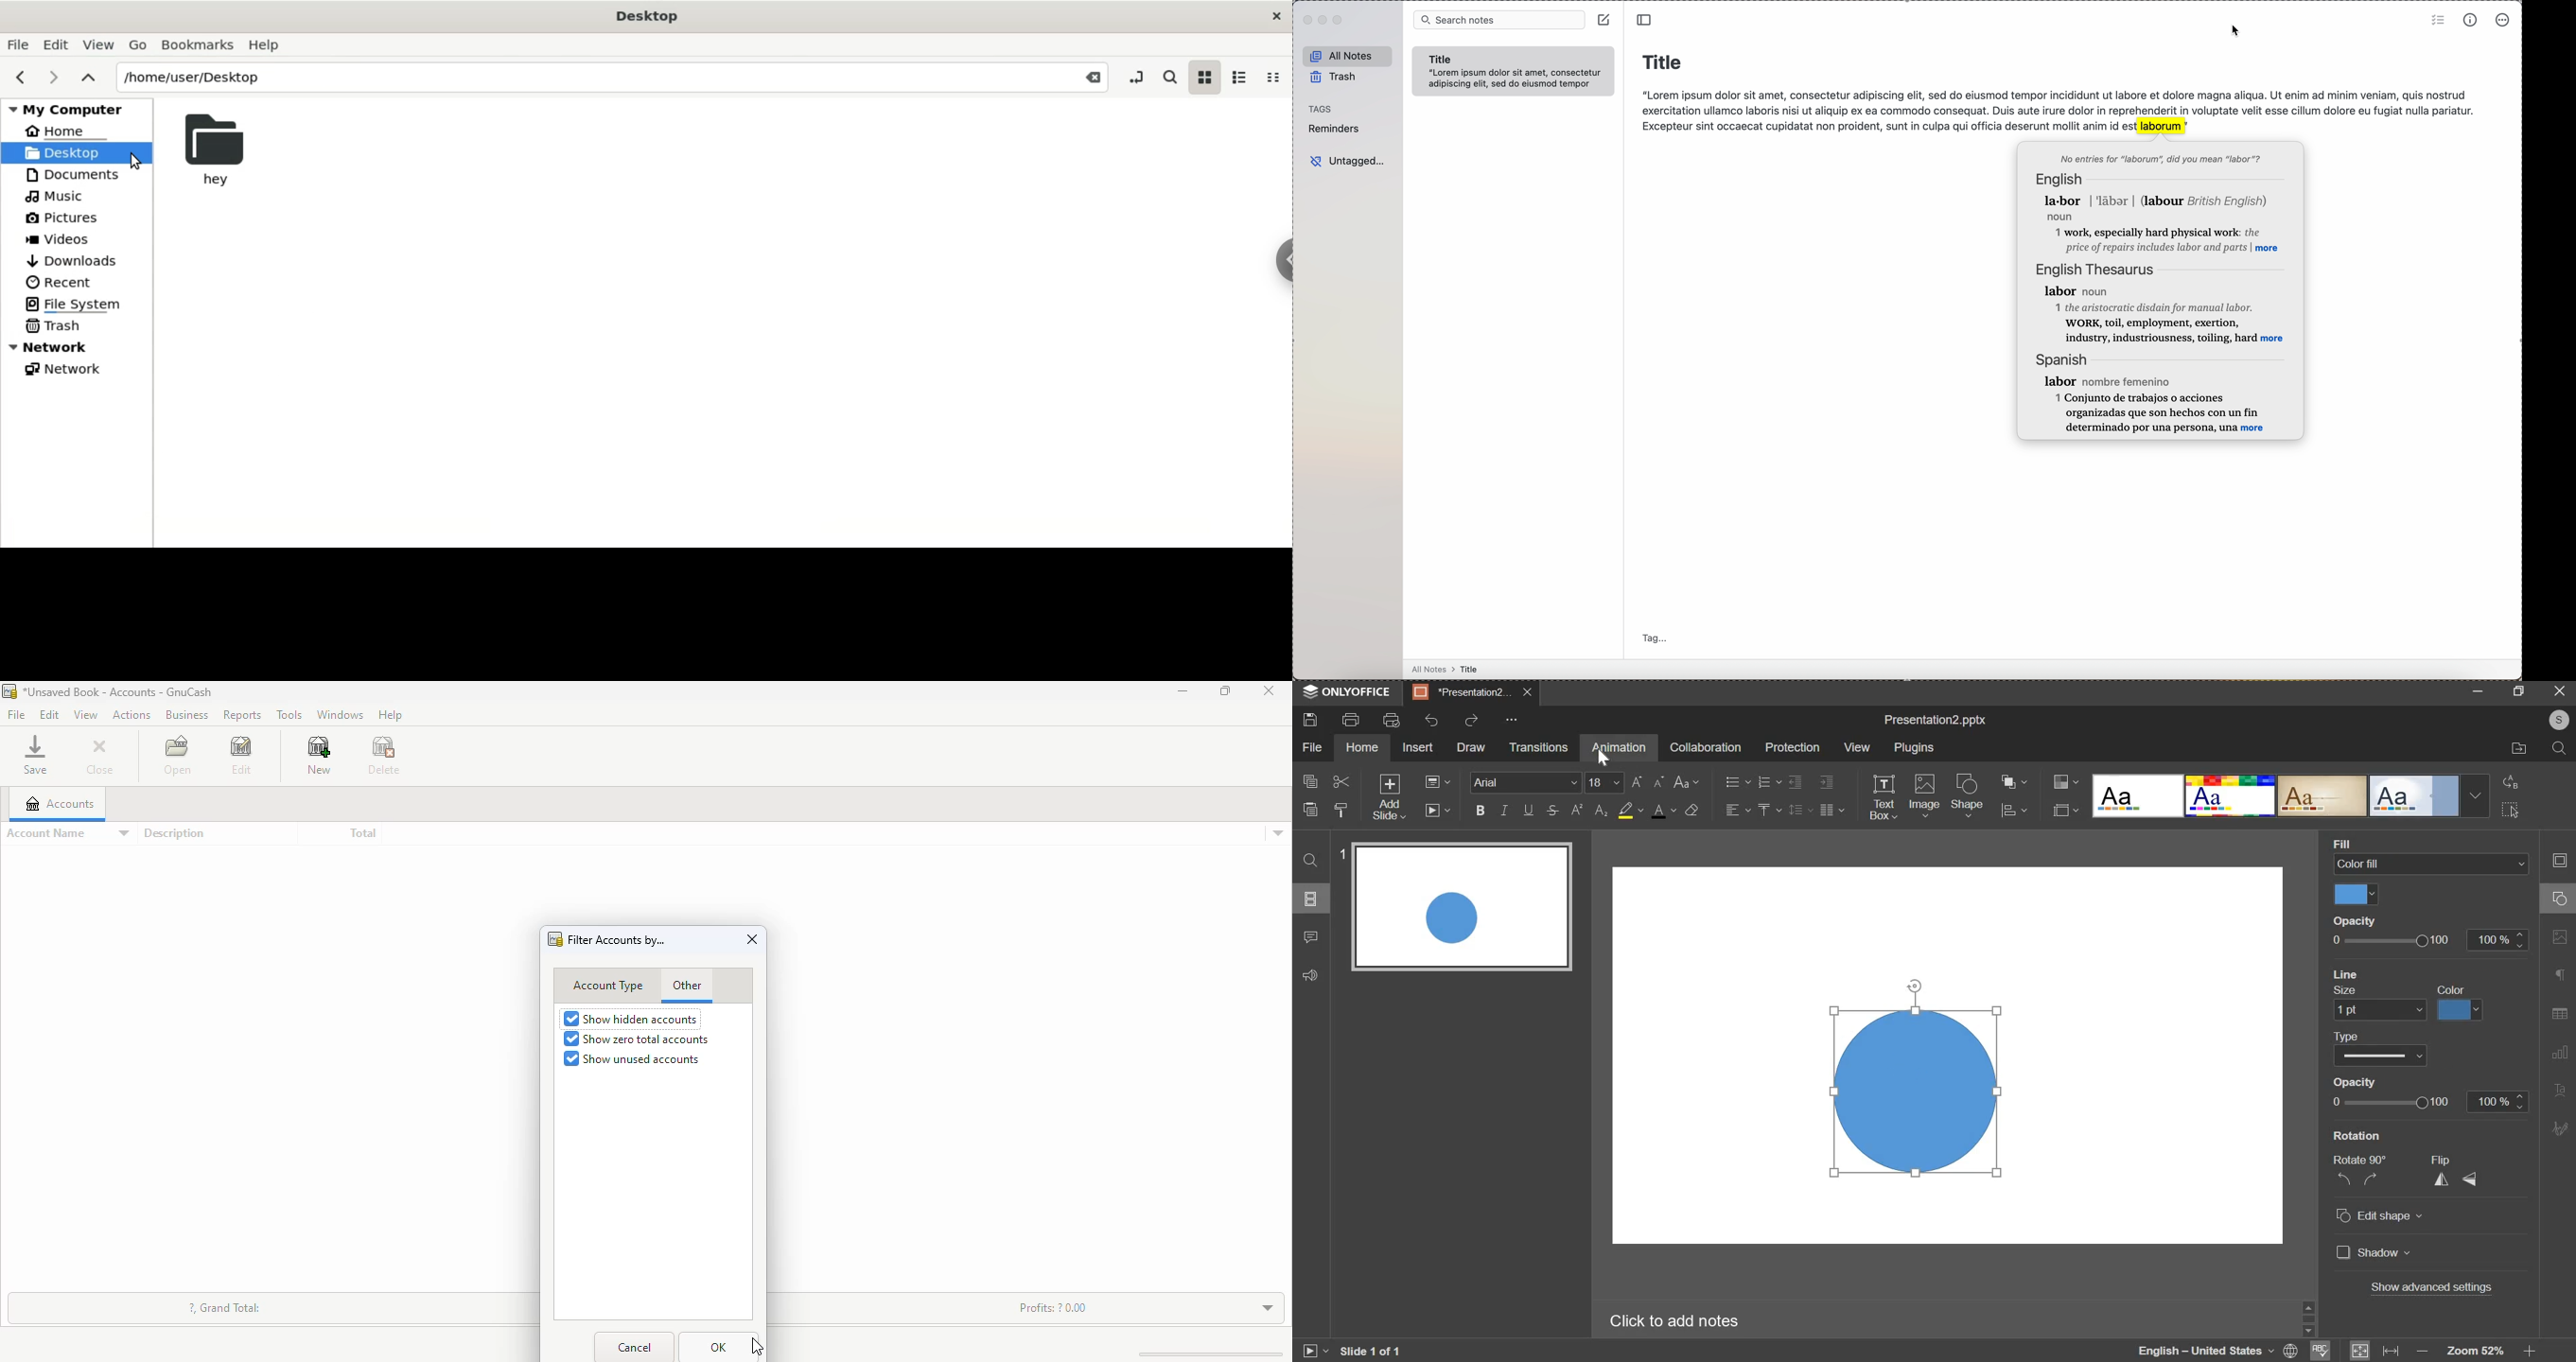 The image size is (2576, 1372). Describe the element at coordinates (2451, 989) in the screenshot. I see `color fill` at that location.